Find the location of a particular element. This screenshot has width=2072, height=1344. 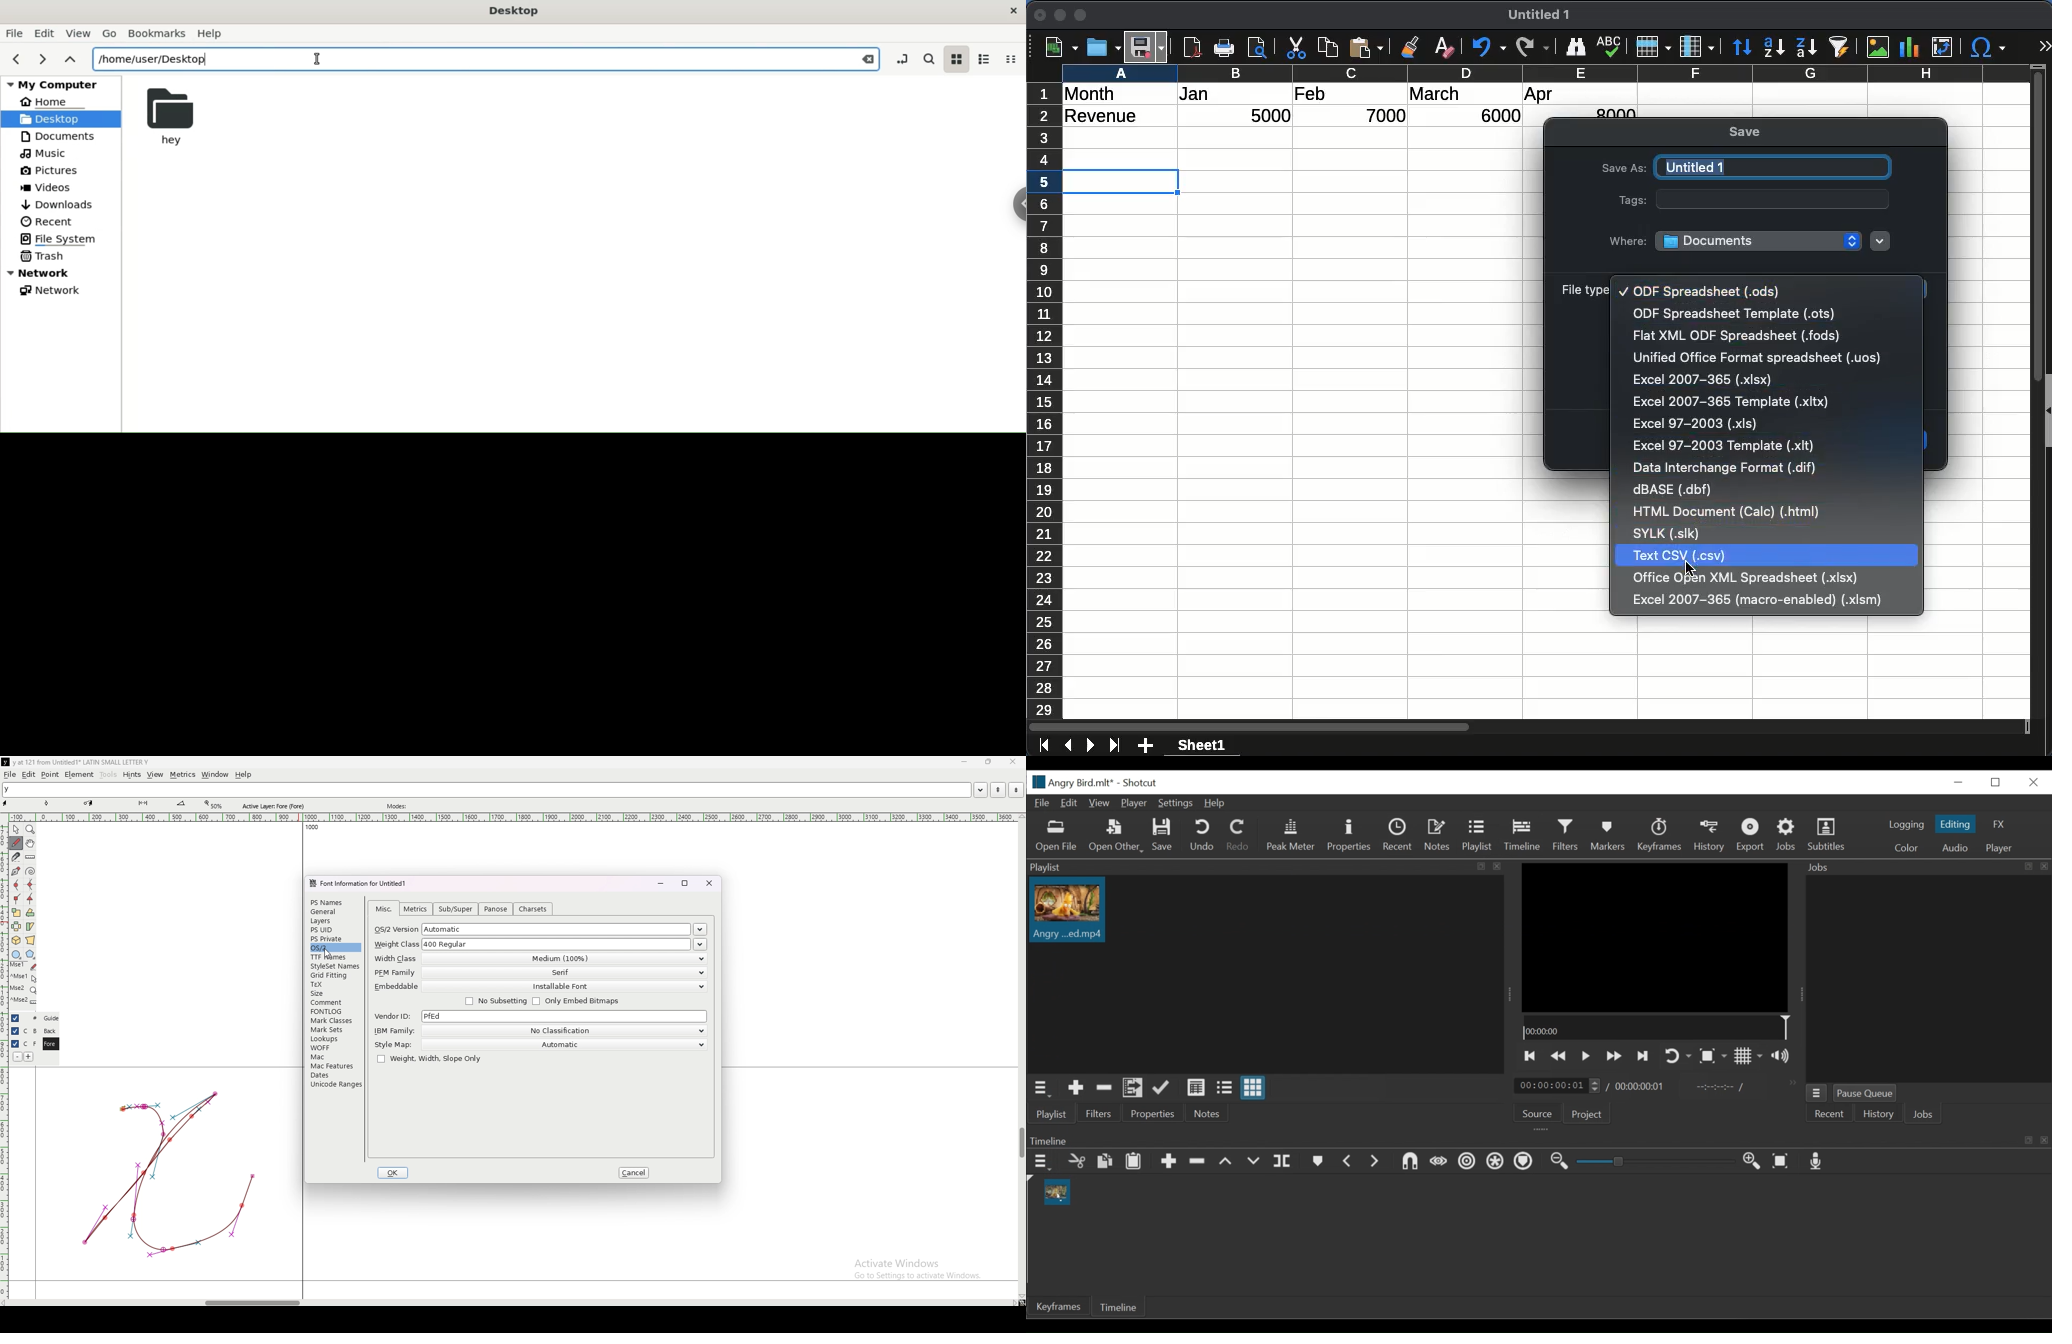

Markers is located at coordinates (1318, 1162).